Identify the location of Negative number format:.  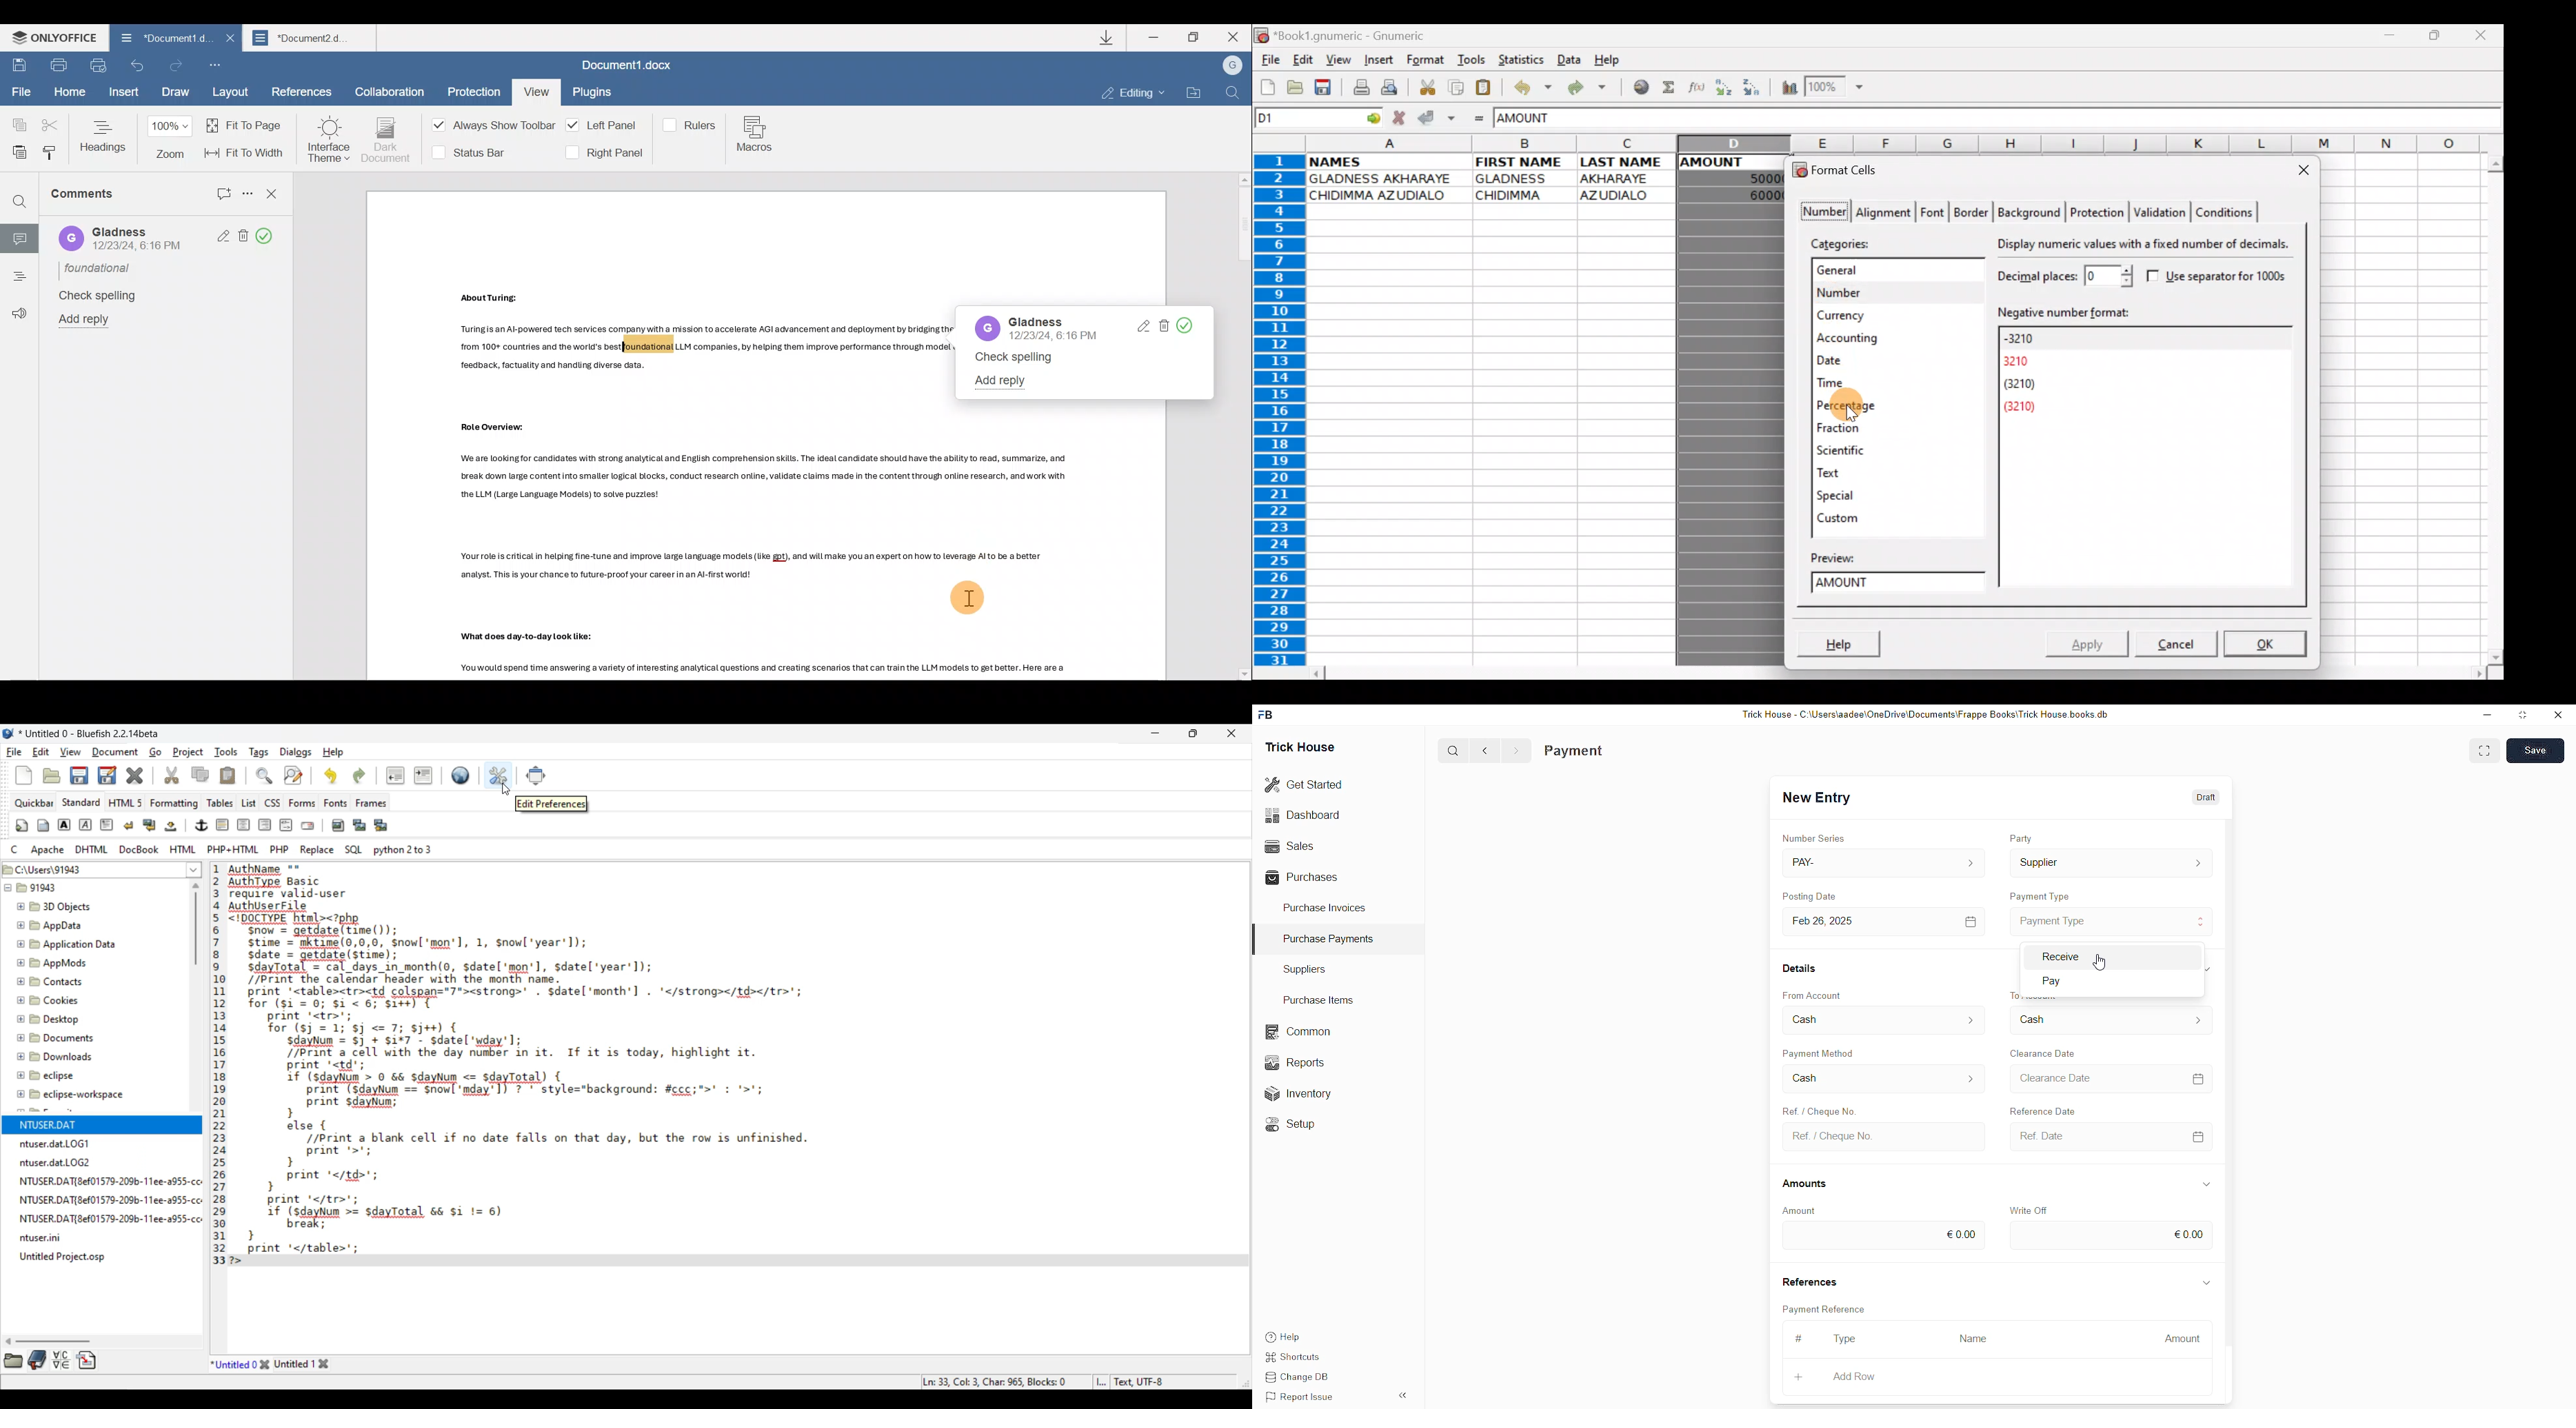
(2142, 312).